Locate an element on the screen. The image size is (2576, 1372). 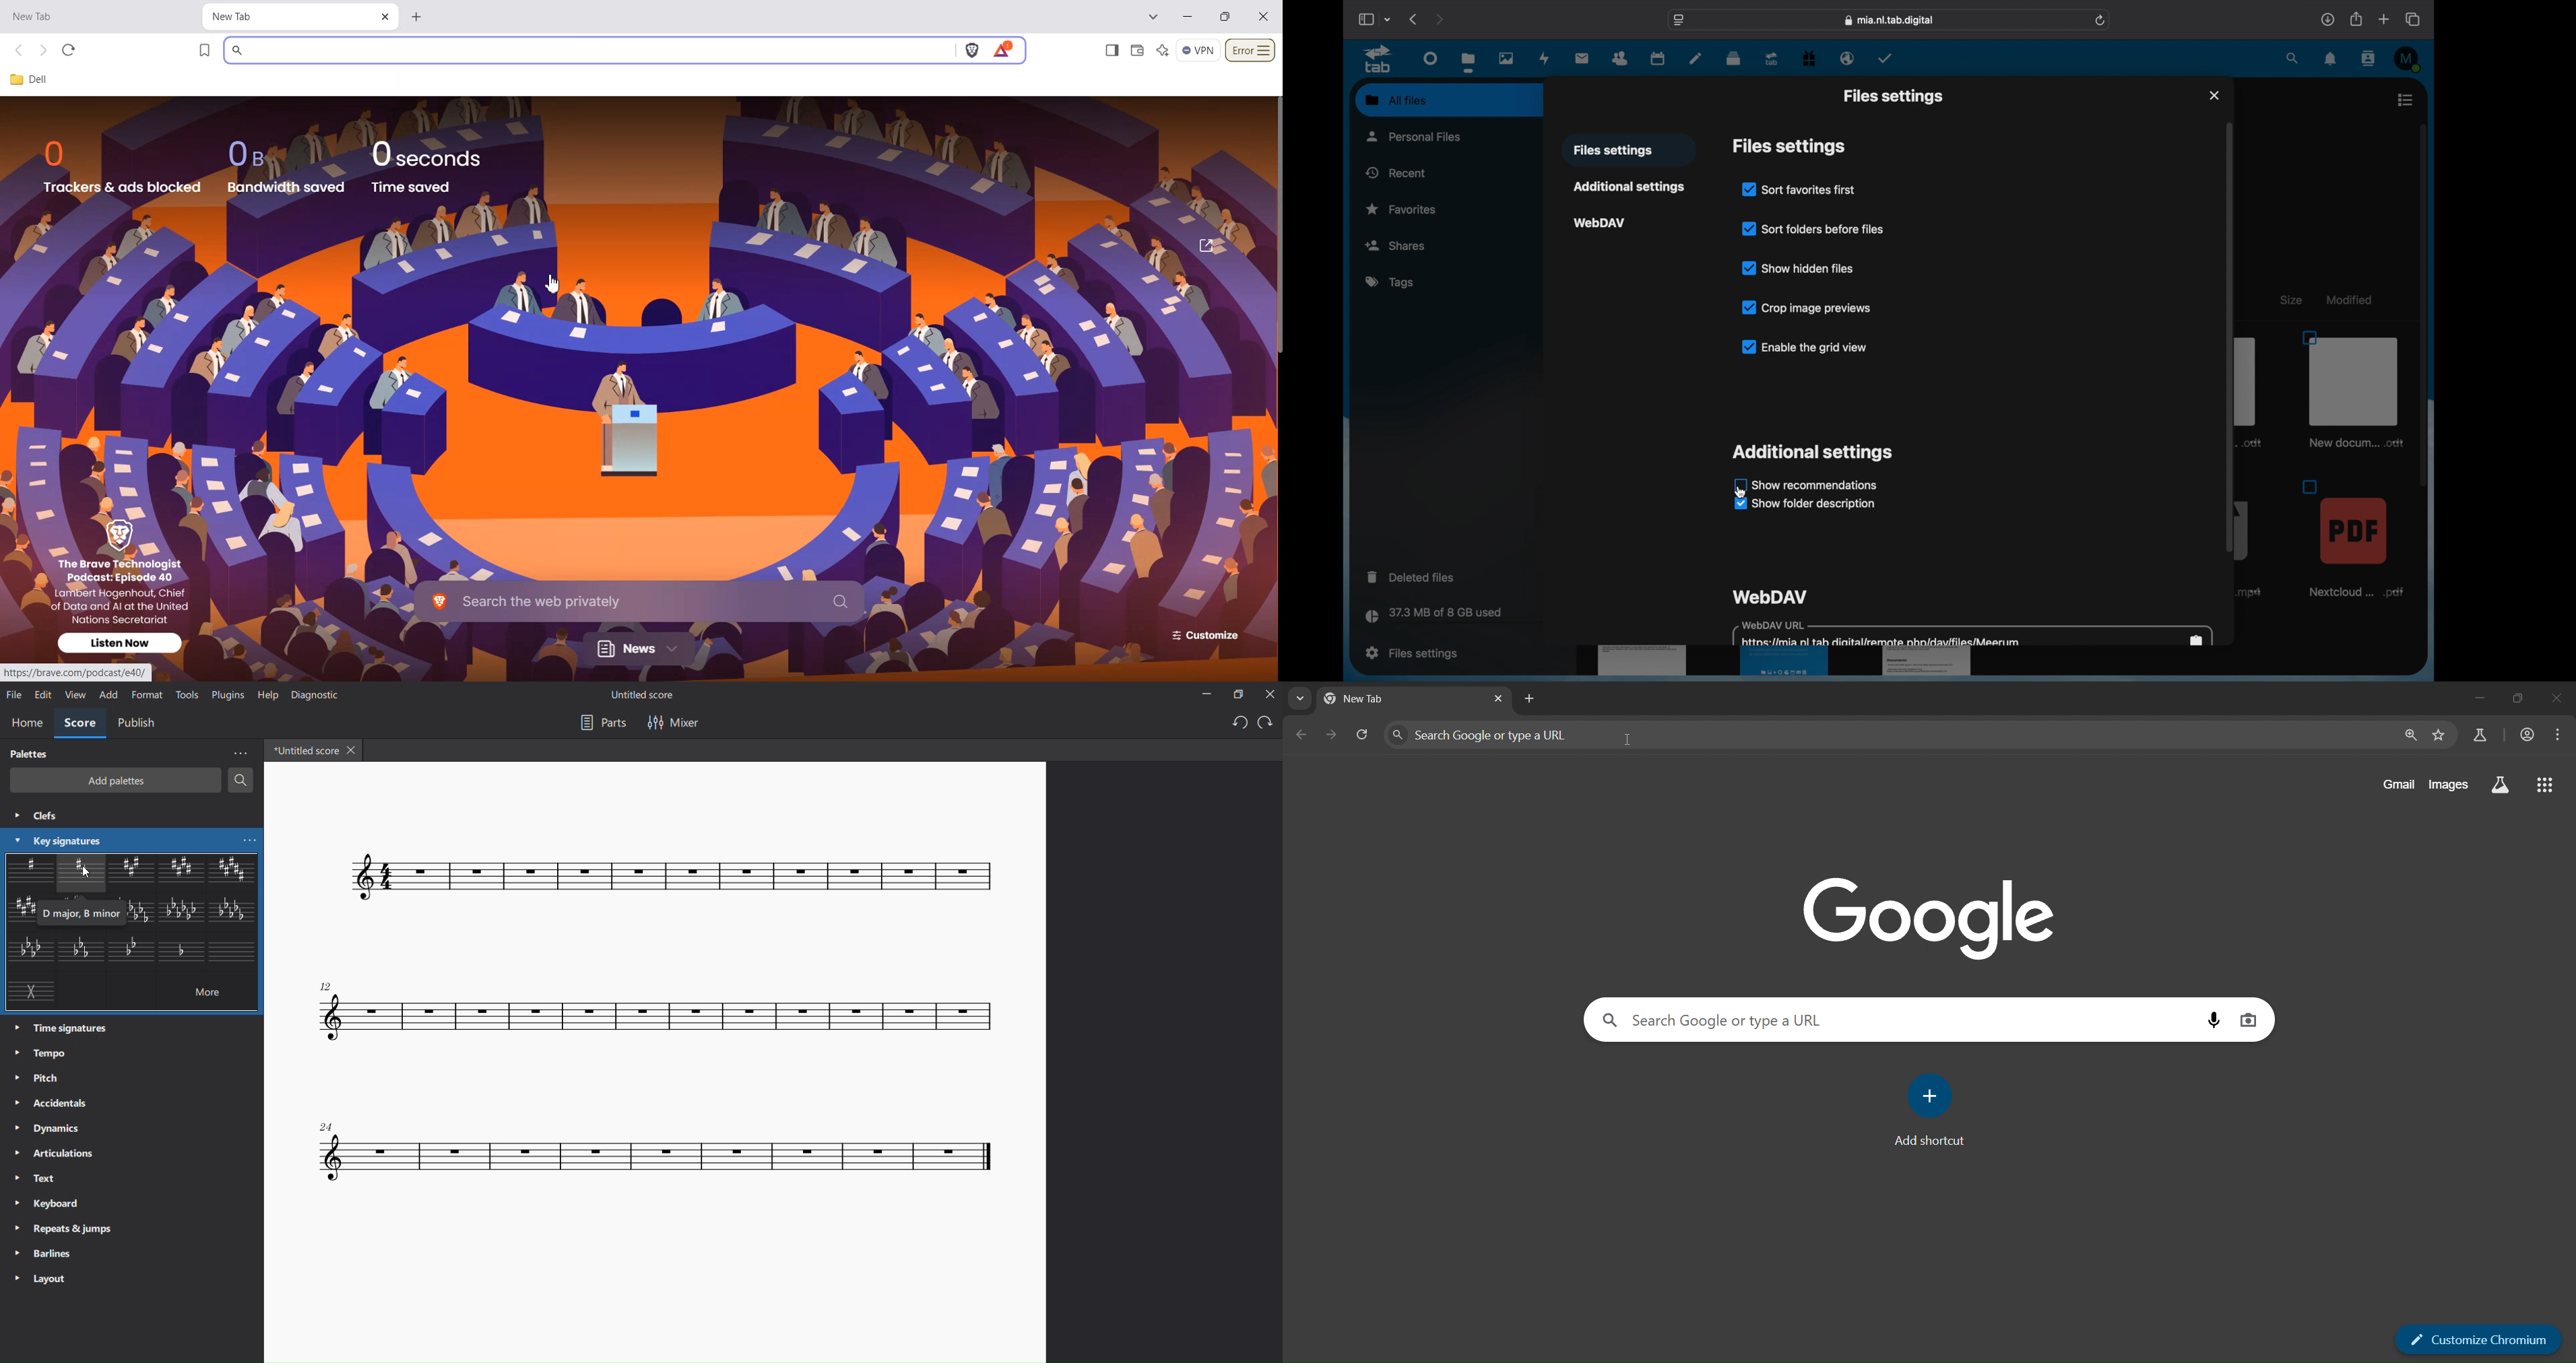
News is located at coordinates (641, 648).